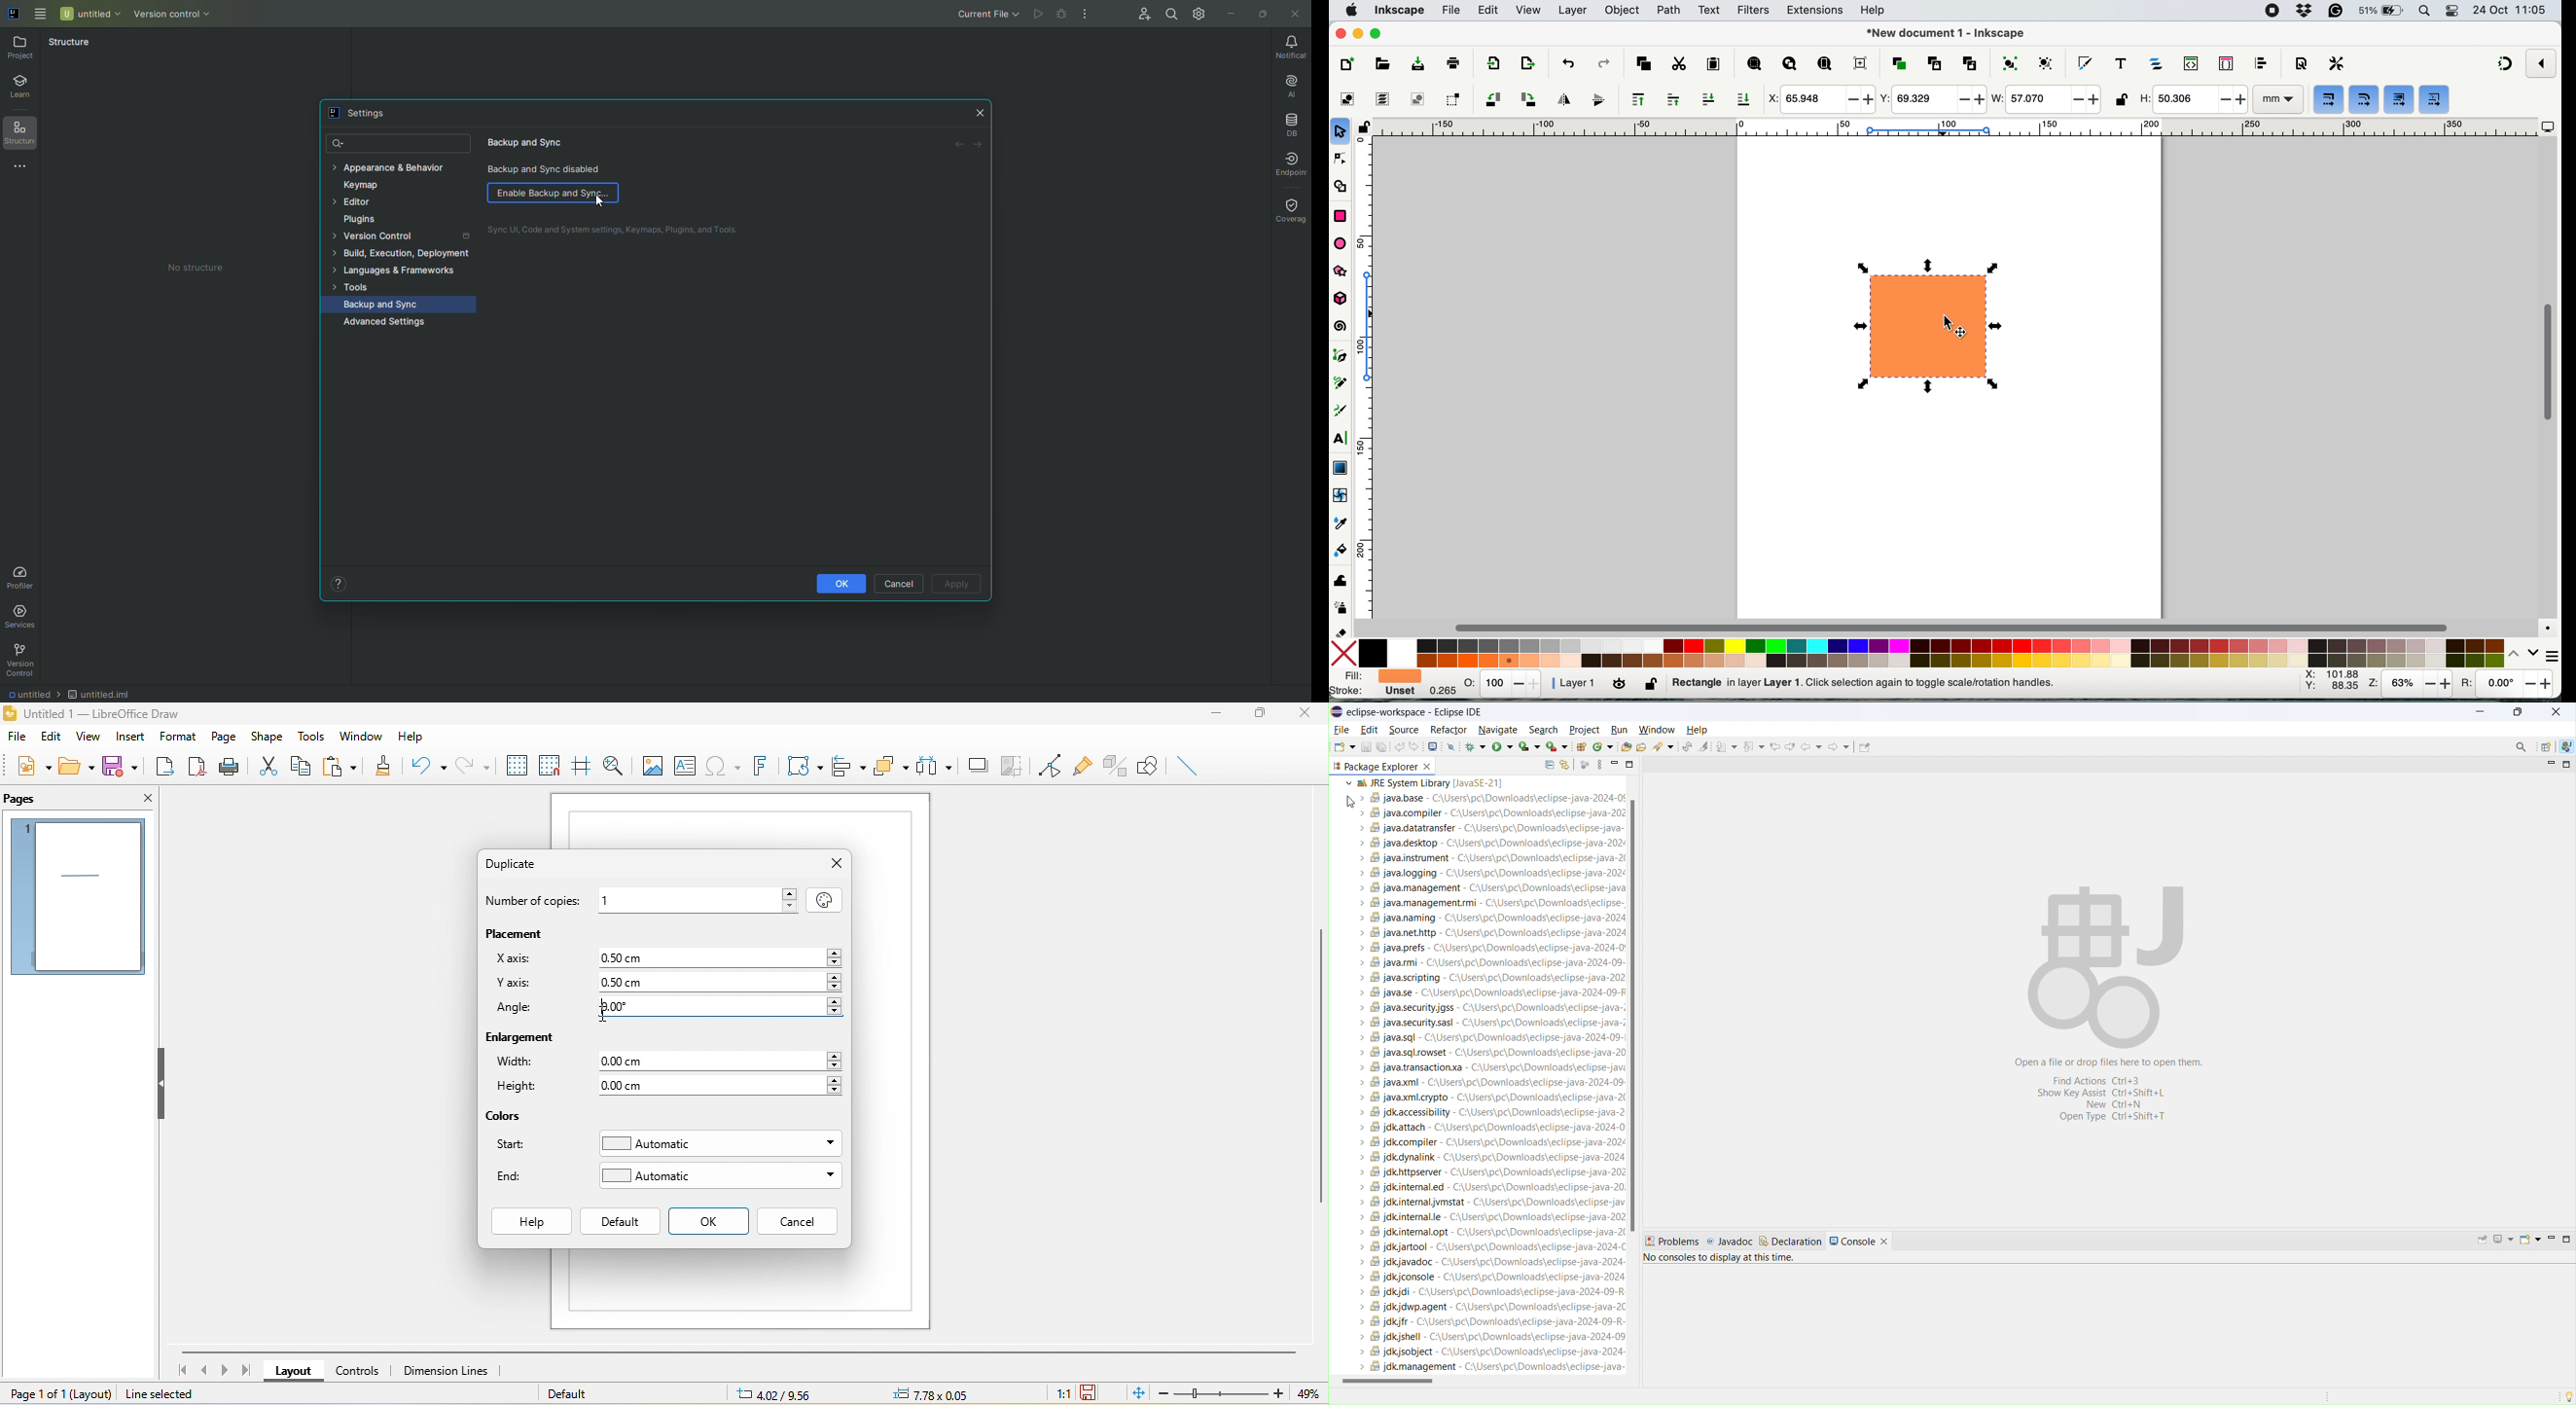  Describe the element at coordinates (1624, 10) in the screenshot. I see `object` at that location.